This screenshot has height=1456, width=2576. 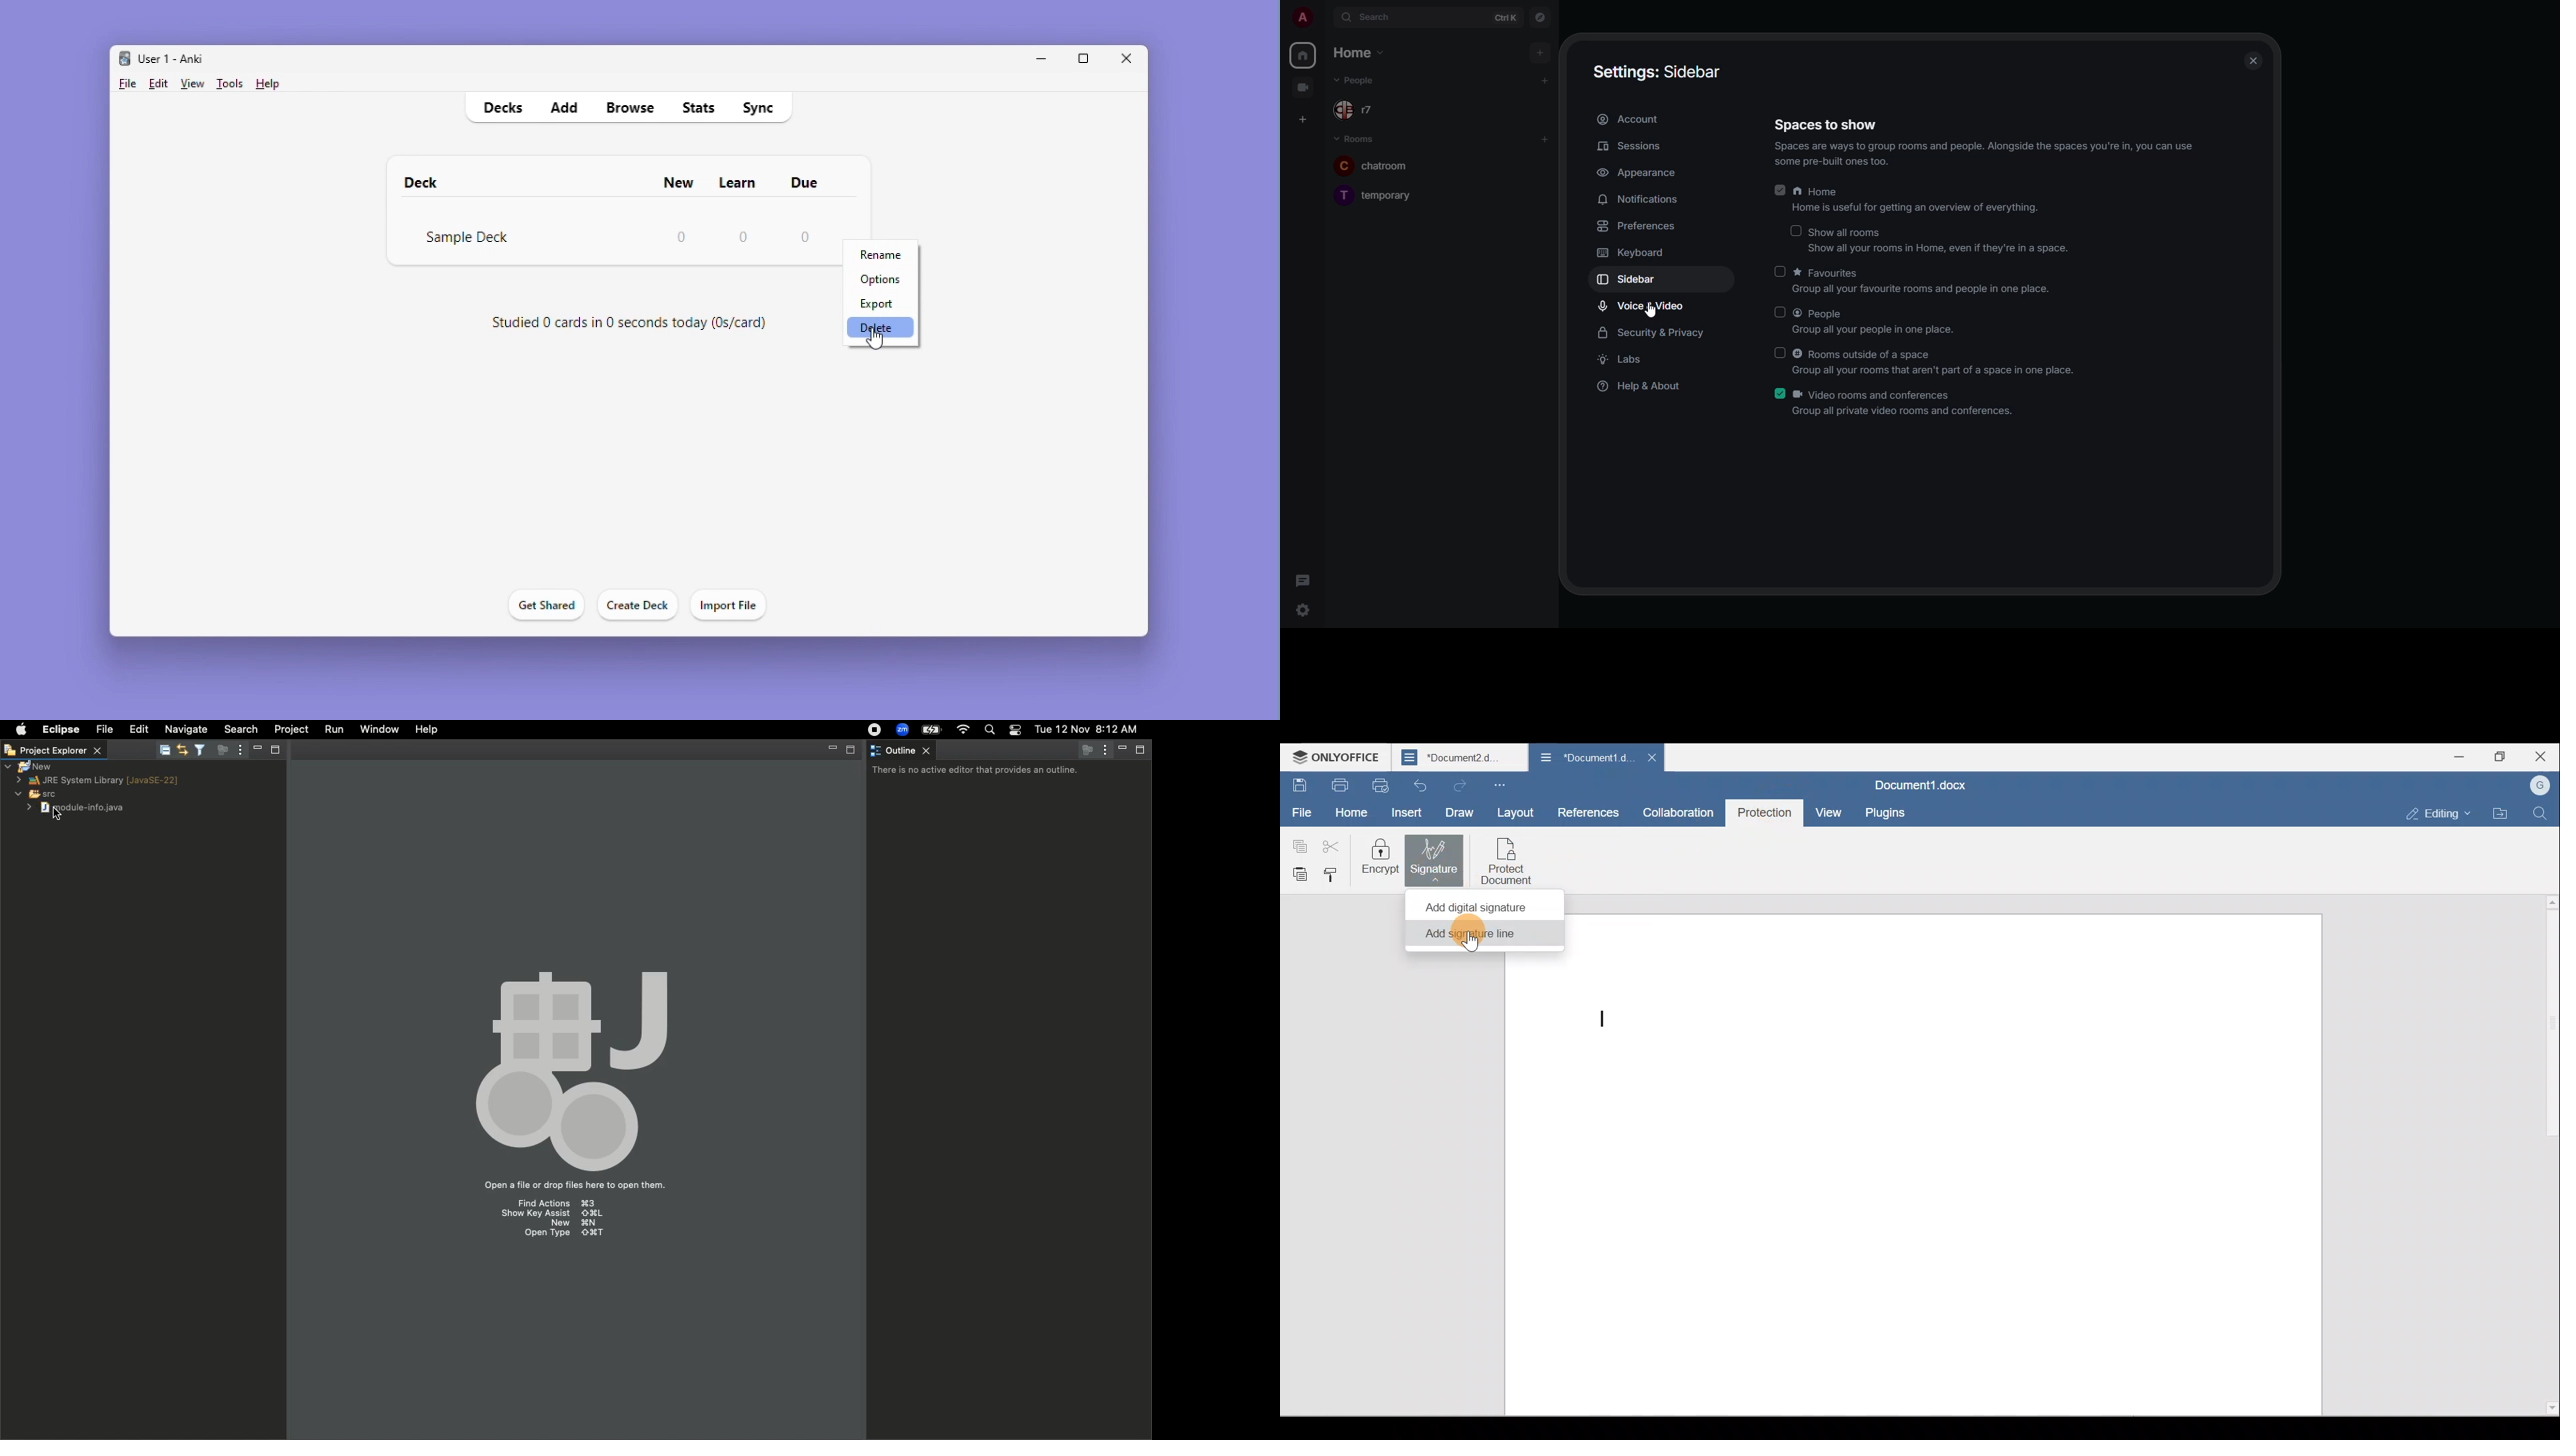 I want to click on Decks, so click(x=501, y=108).